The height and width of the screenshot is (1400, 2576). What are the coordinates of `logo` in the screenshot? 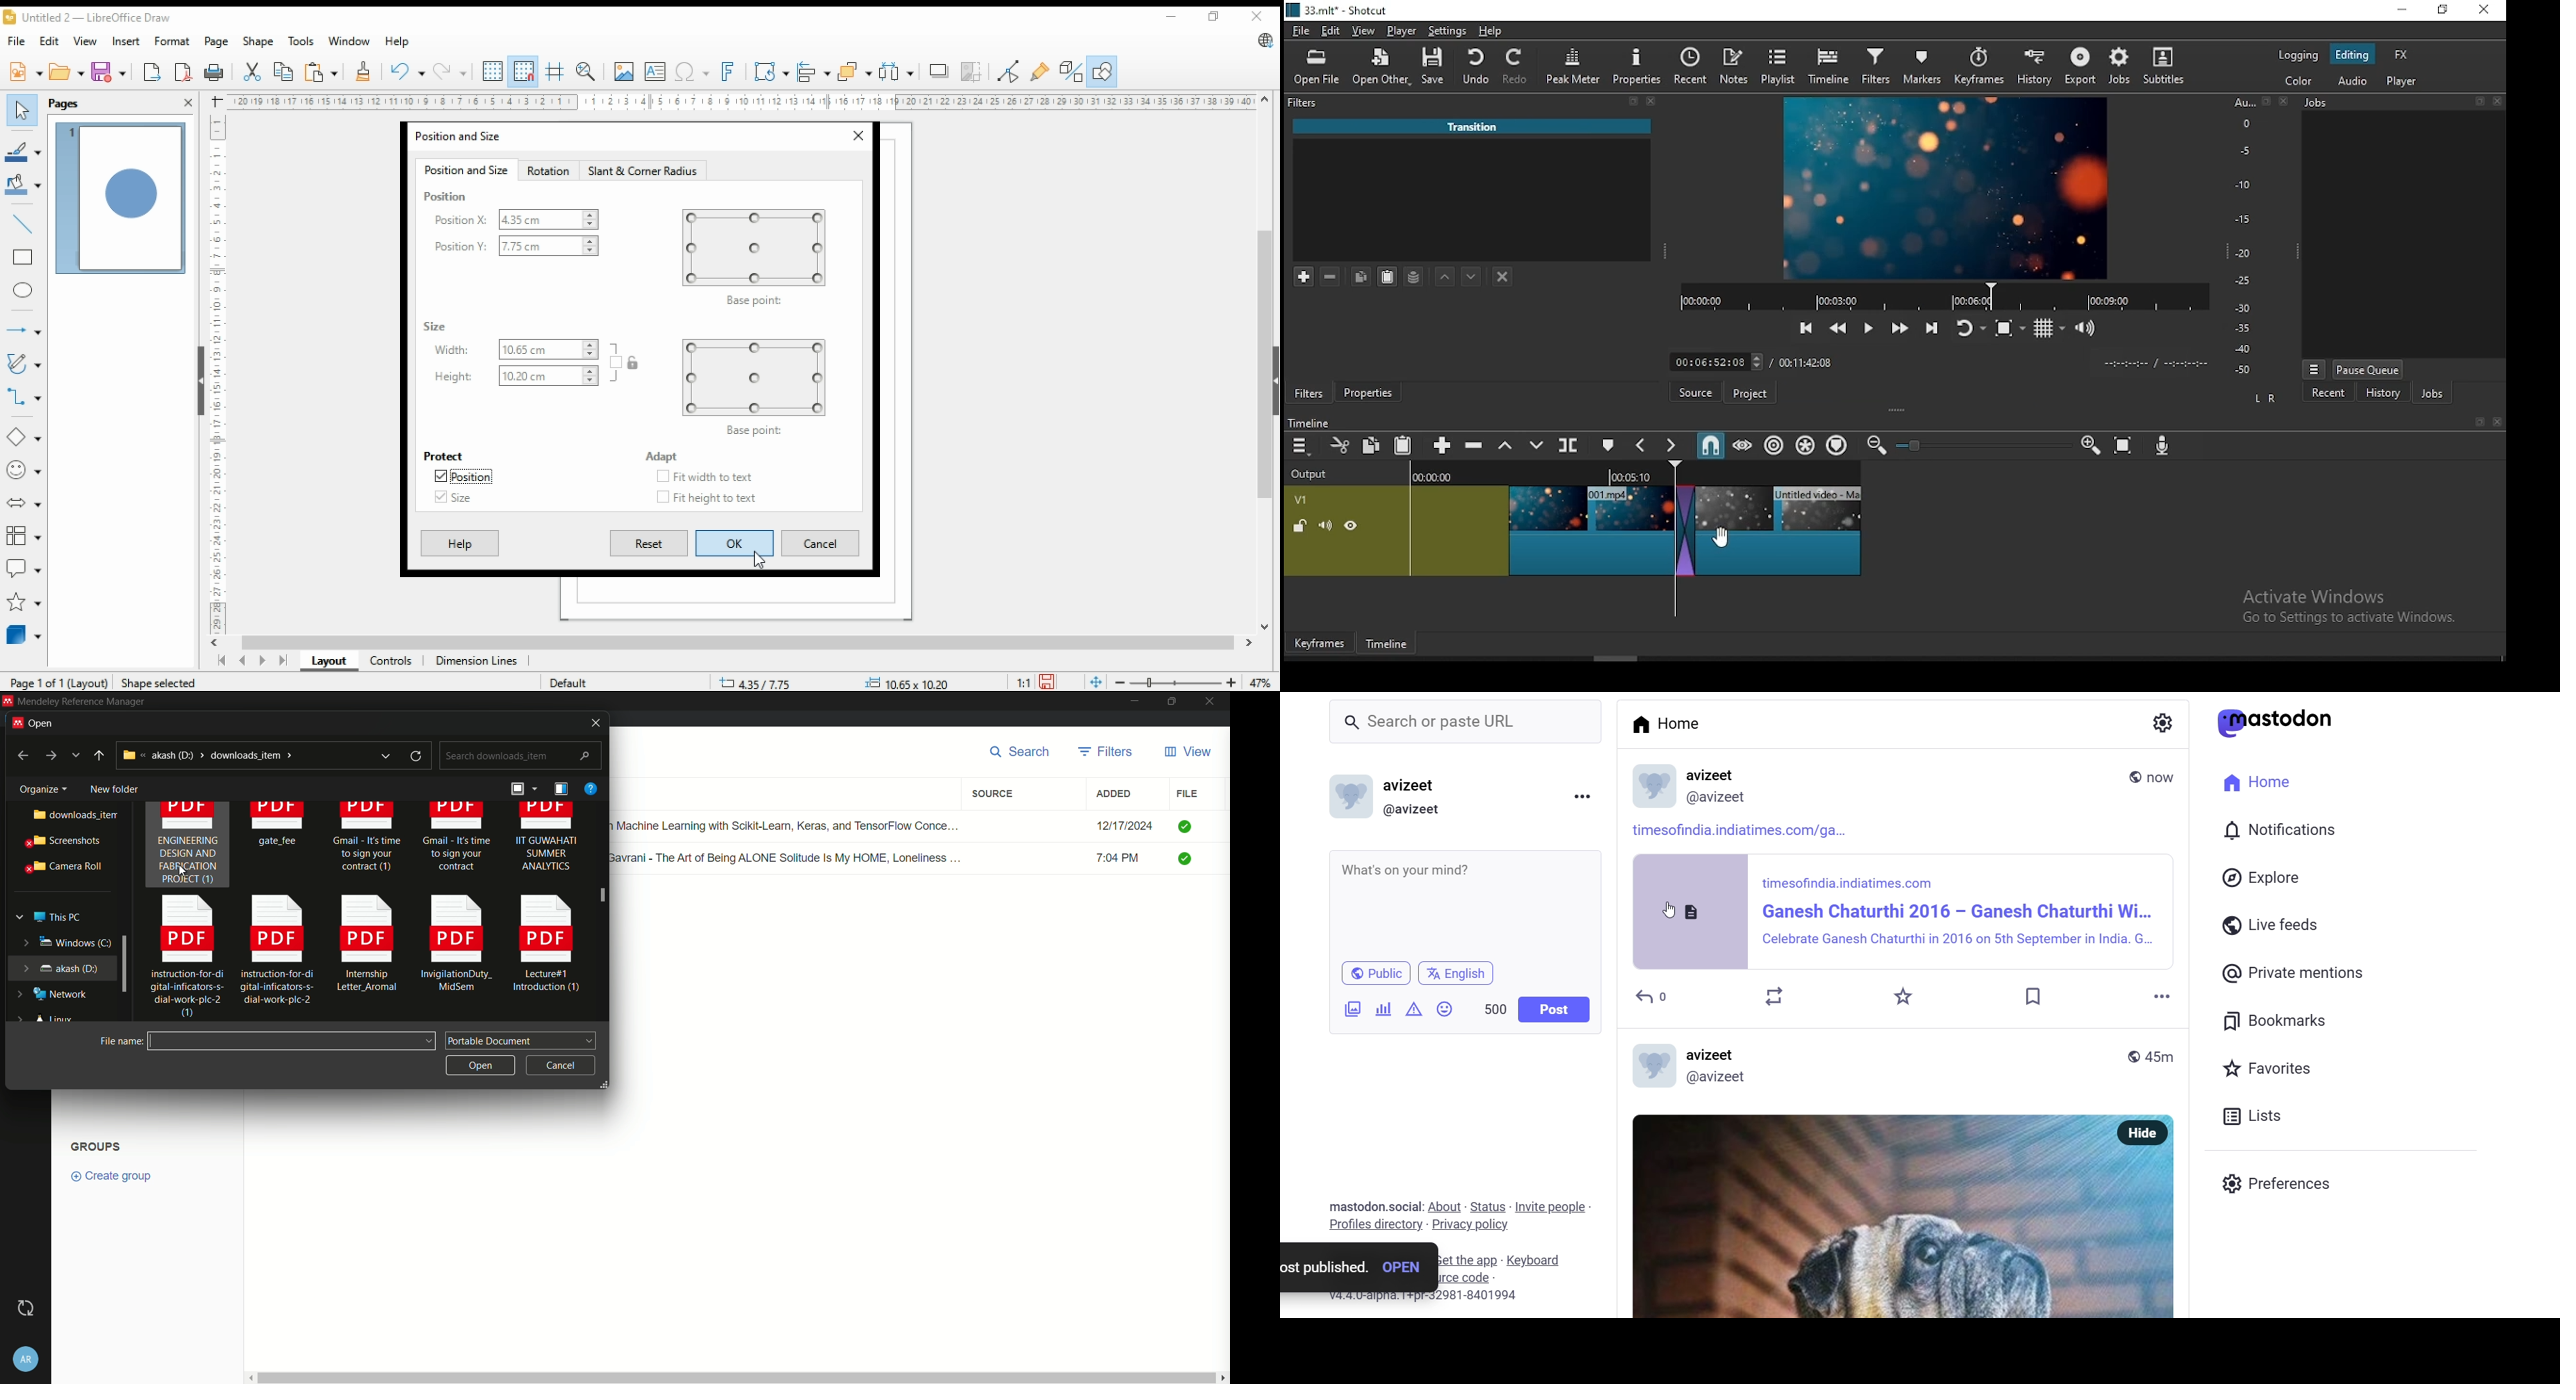 It's located at (1653, 1063).